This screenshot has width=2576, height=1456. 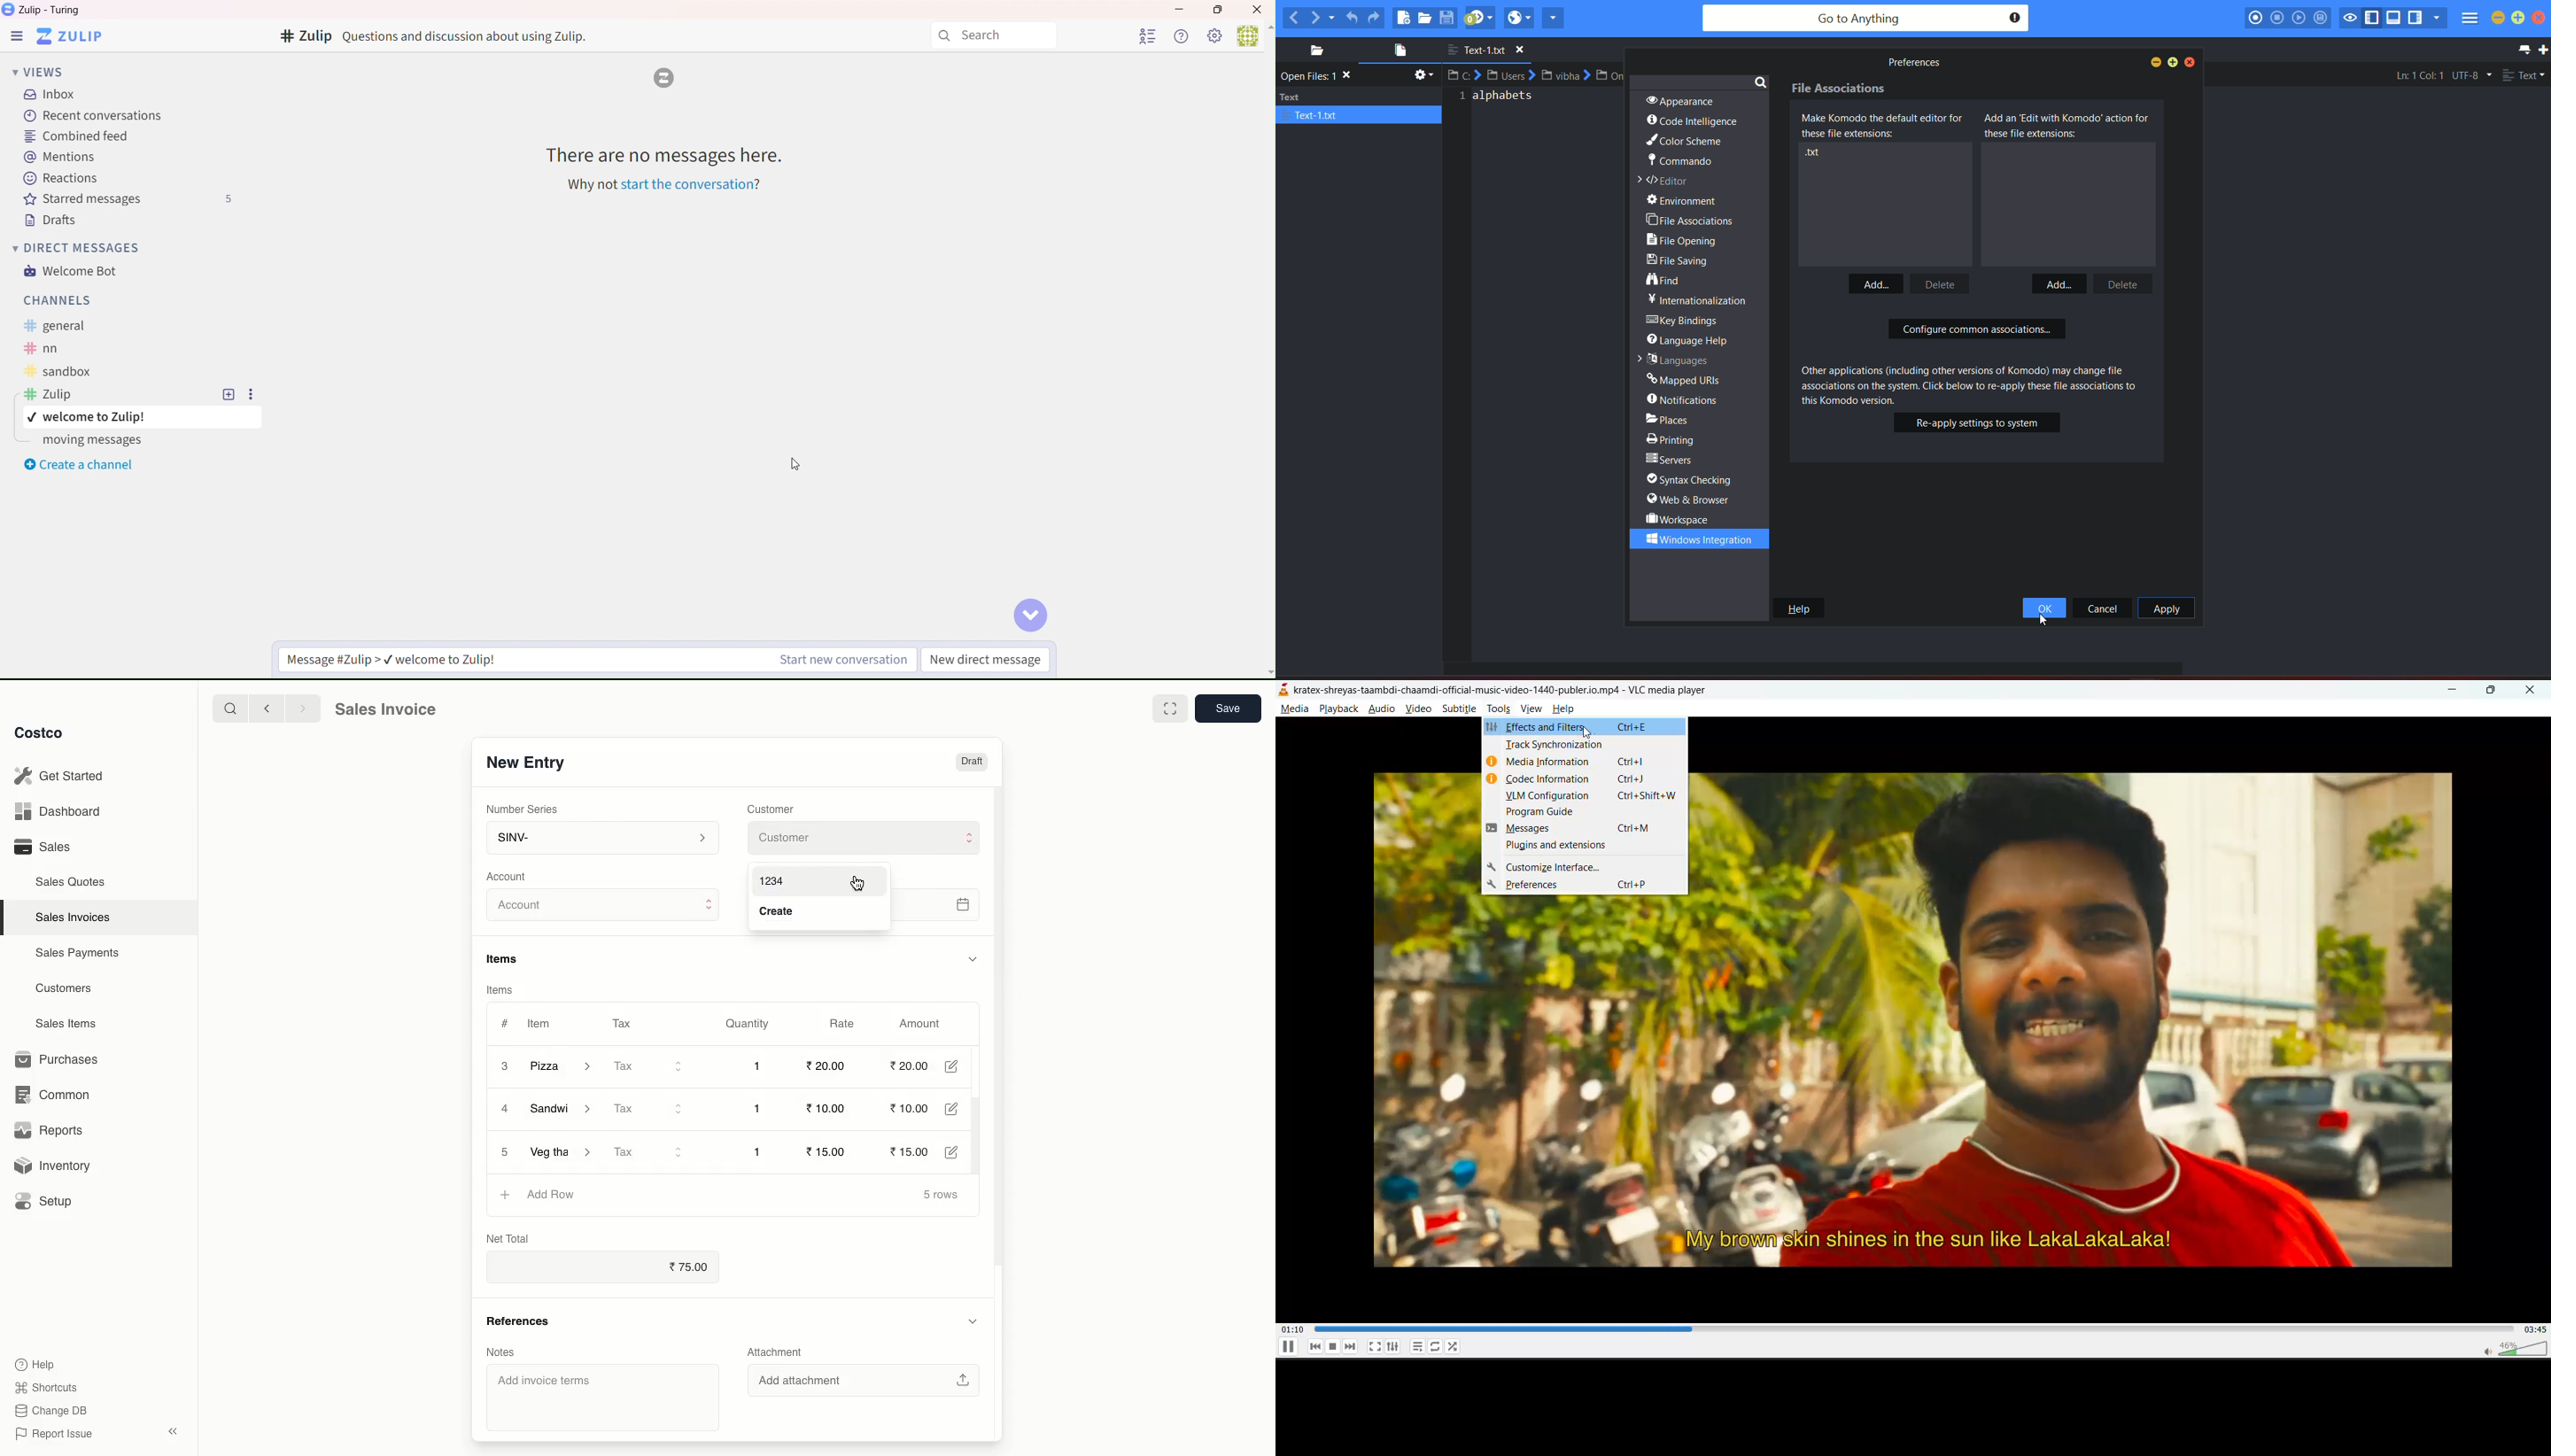 I want to click on view, so click(x=1533, y=710).